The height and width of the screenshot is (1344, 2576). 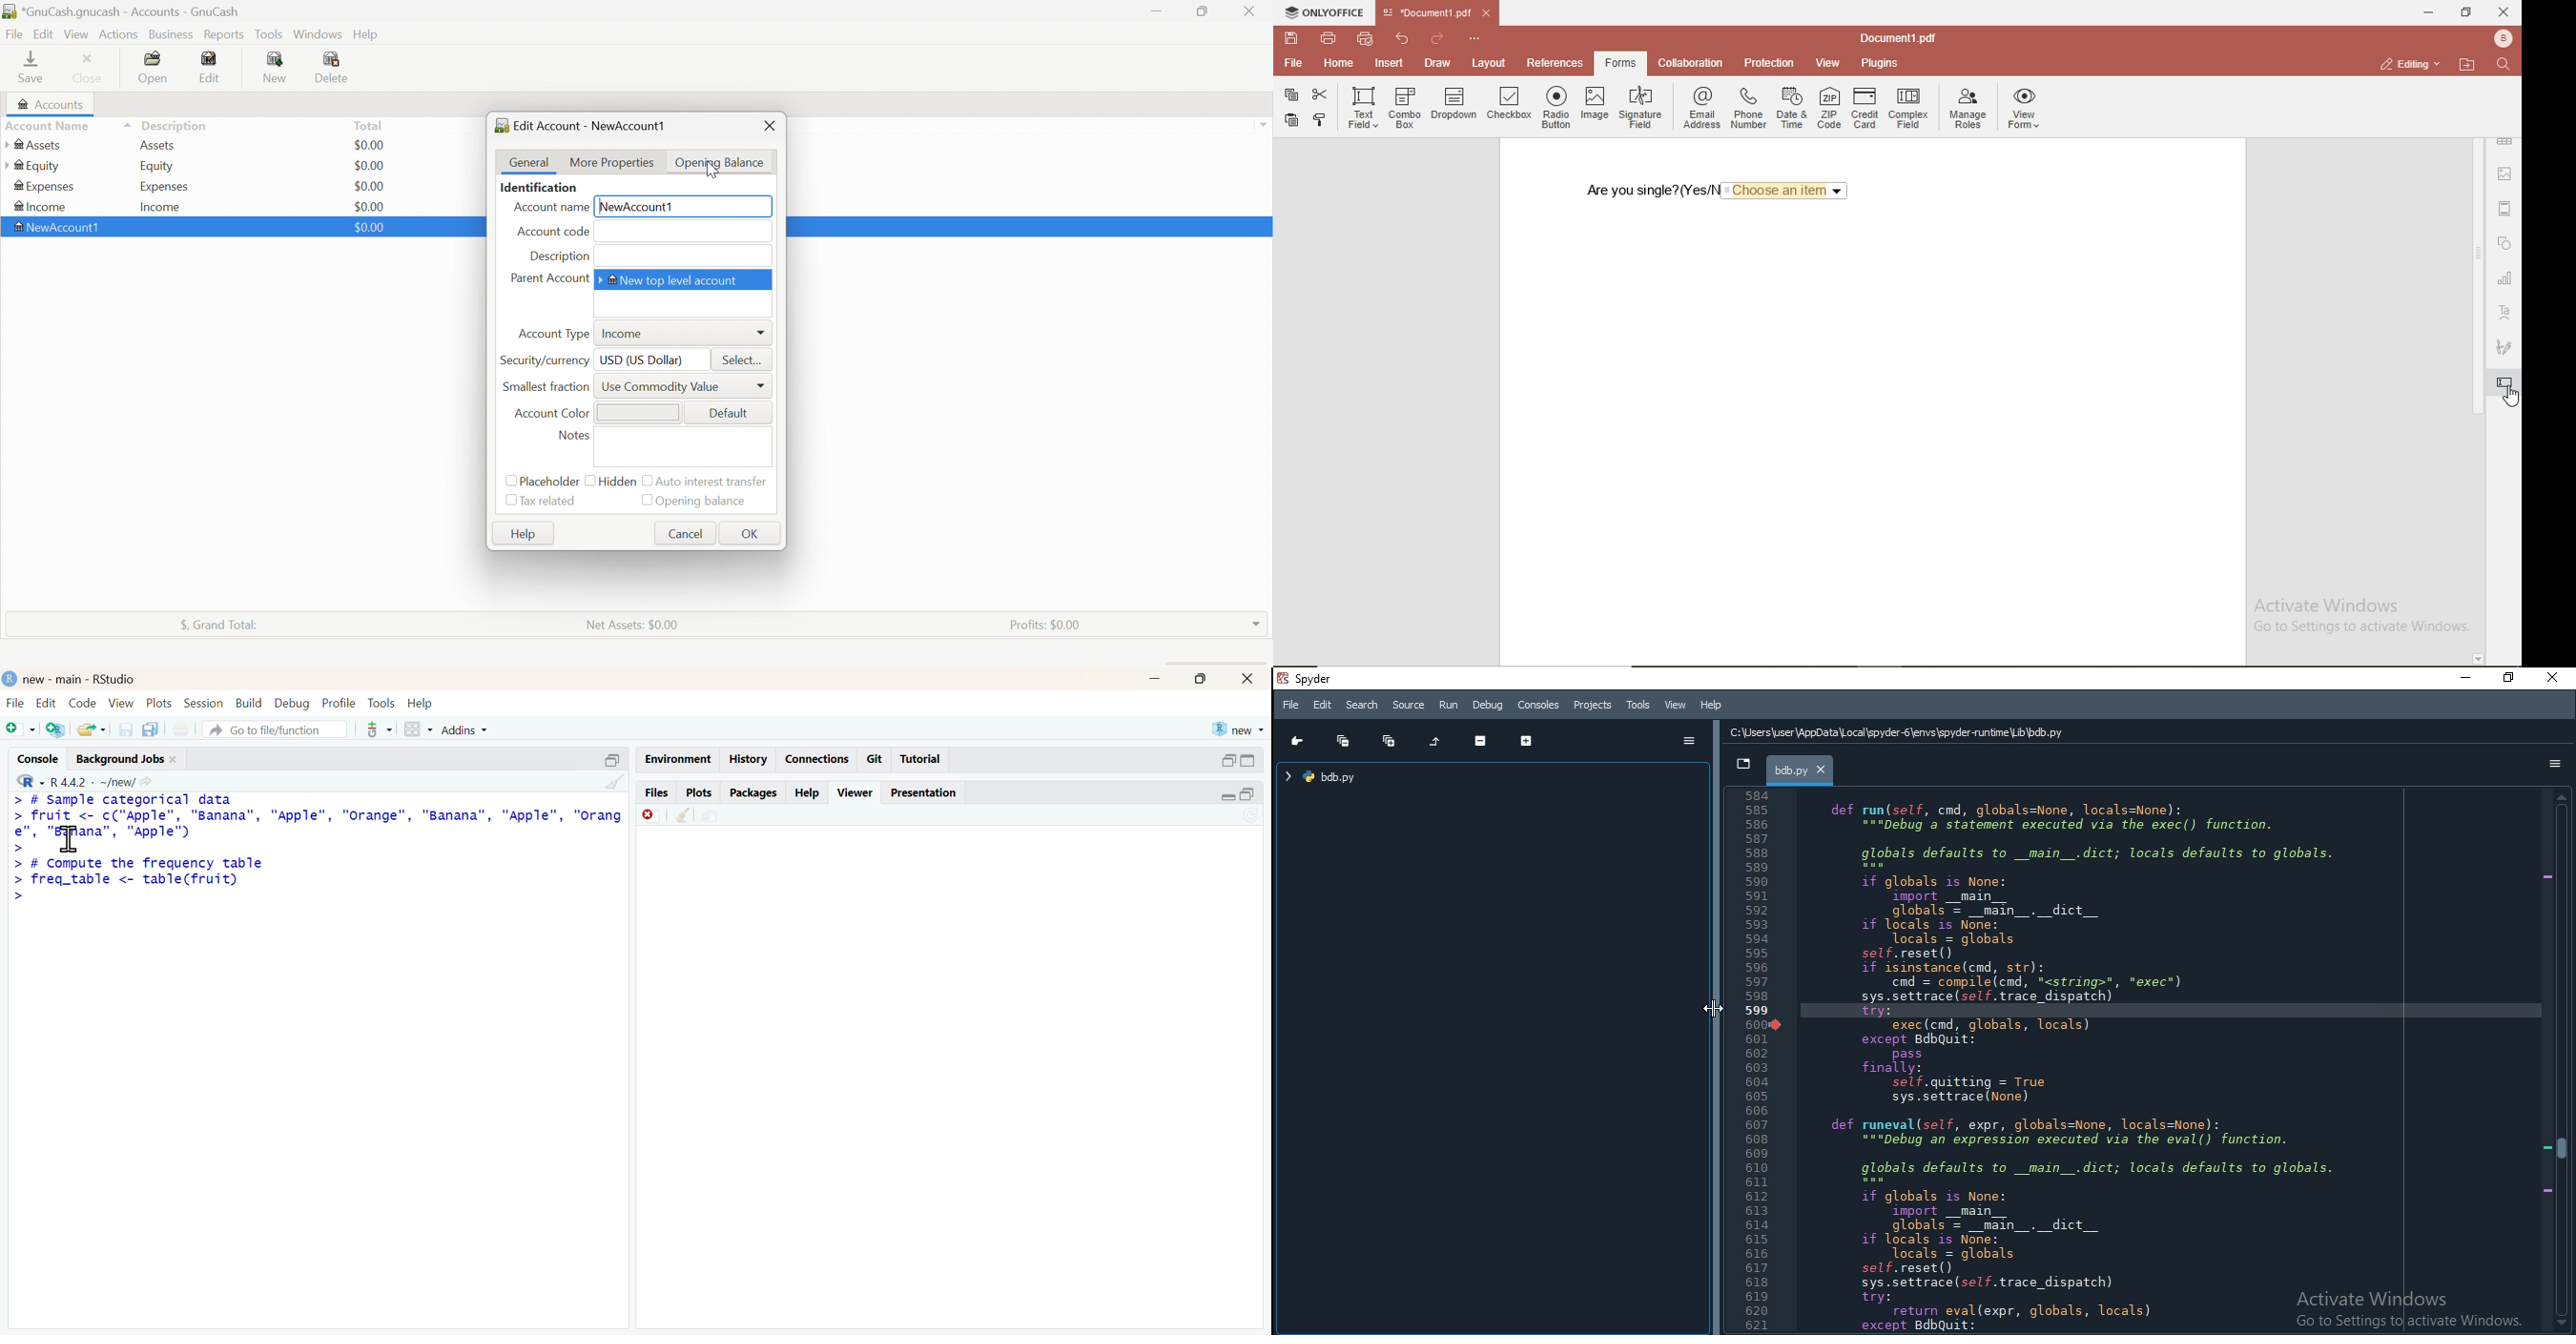 I want to click on help, so click(x=419, y=703).